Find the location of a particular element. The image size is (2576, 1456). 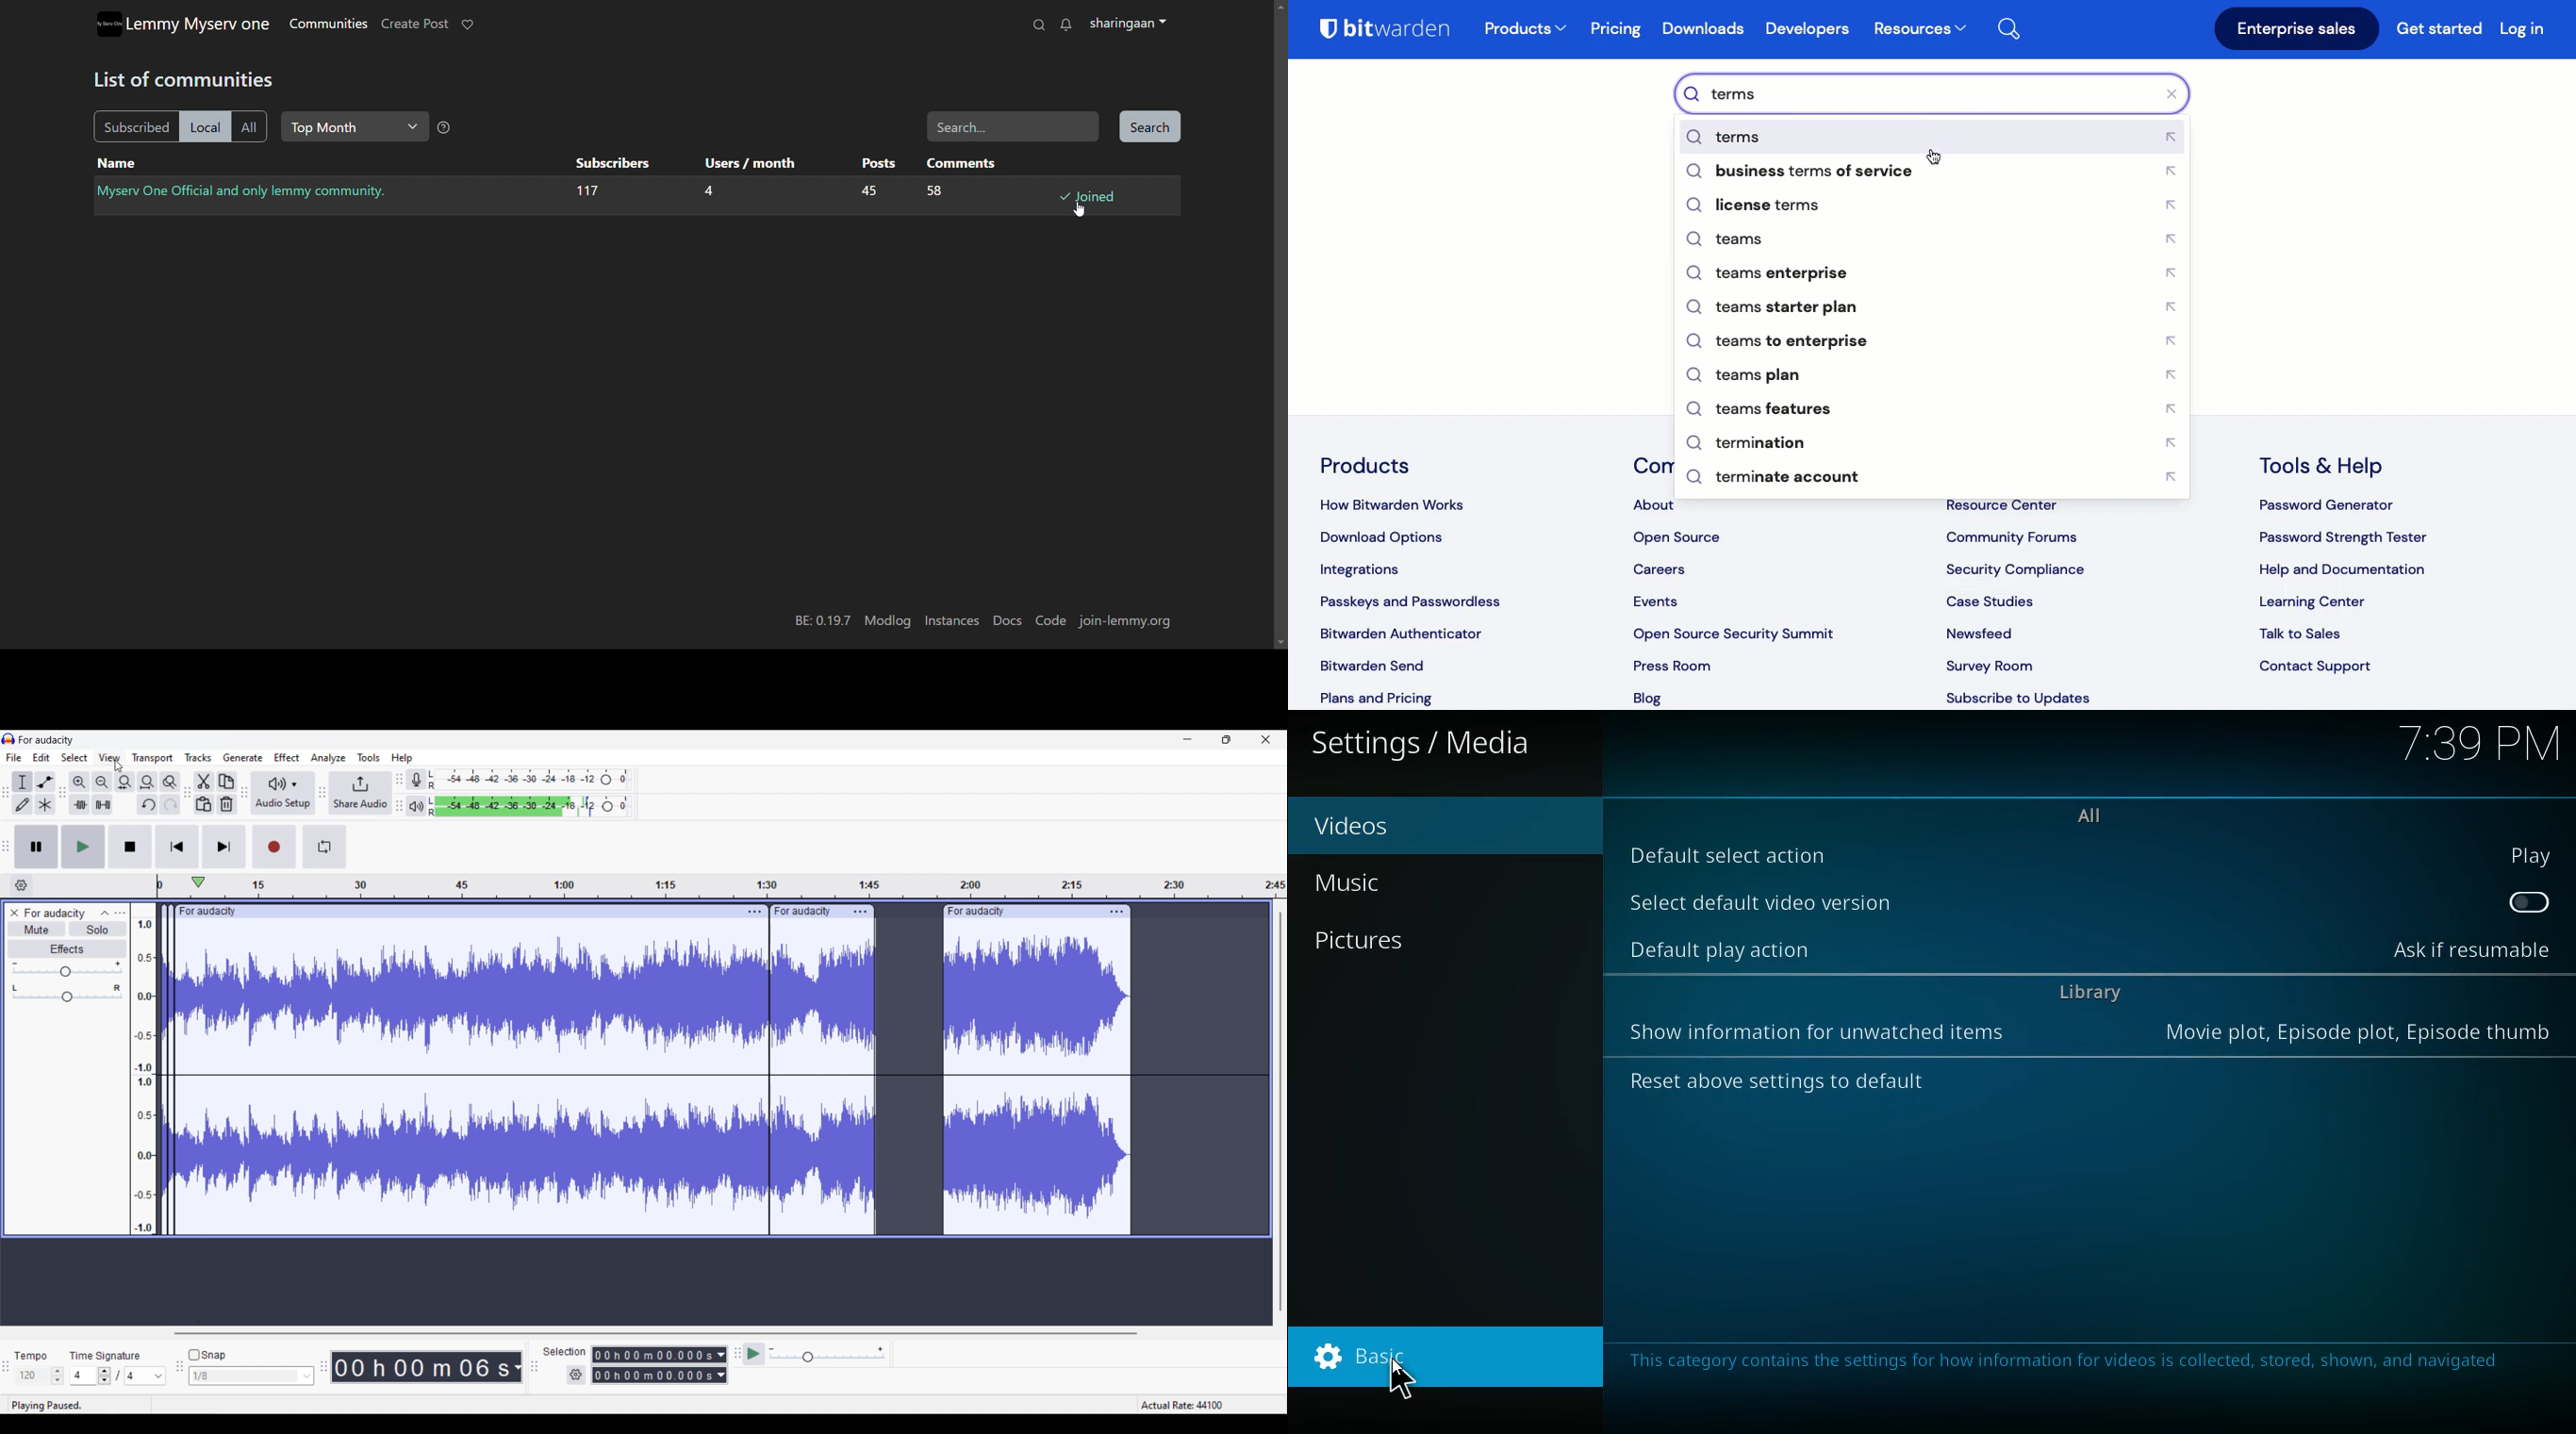

Zoom toggle is located at coordinates (170, 782).